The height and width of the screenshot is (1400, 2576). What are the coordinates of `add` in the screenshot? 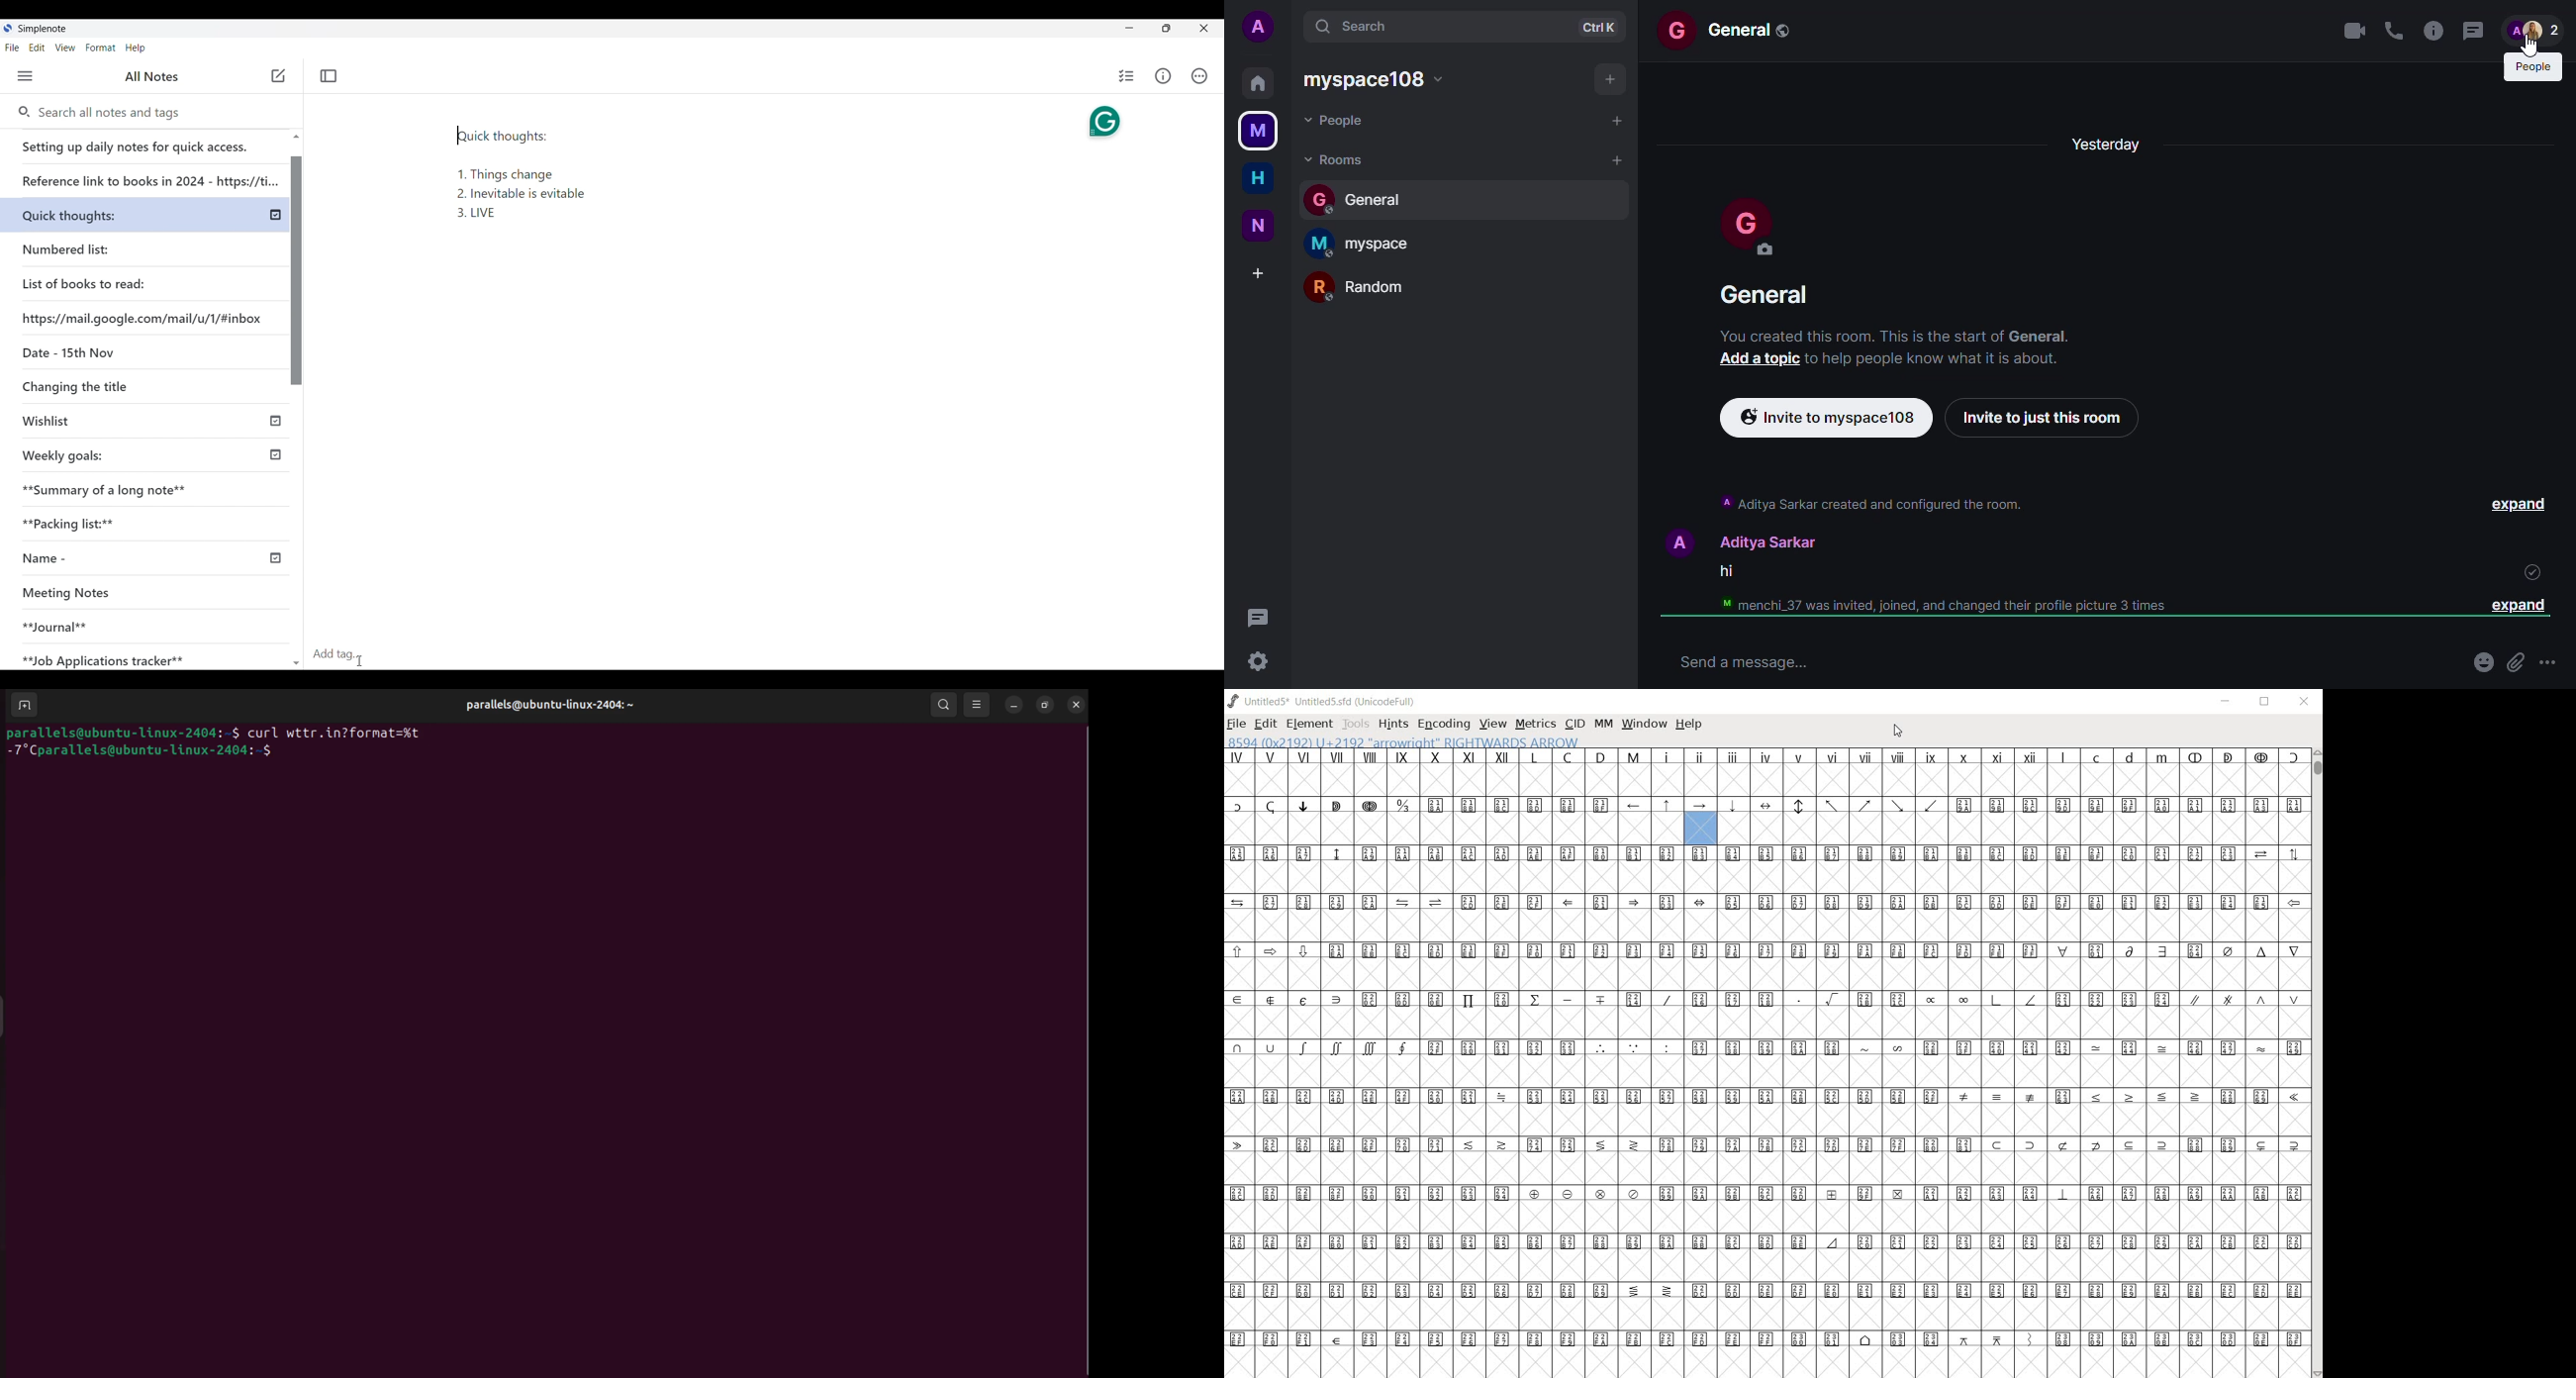 It's located at (1262, 272).